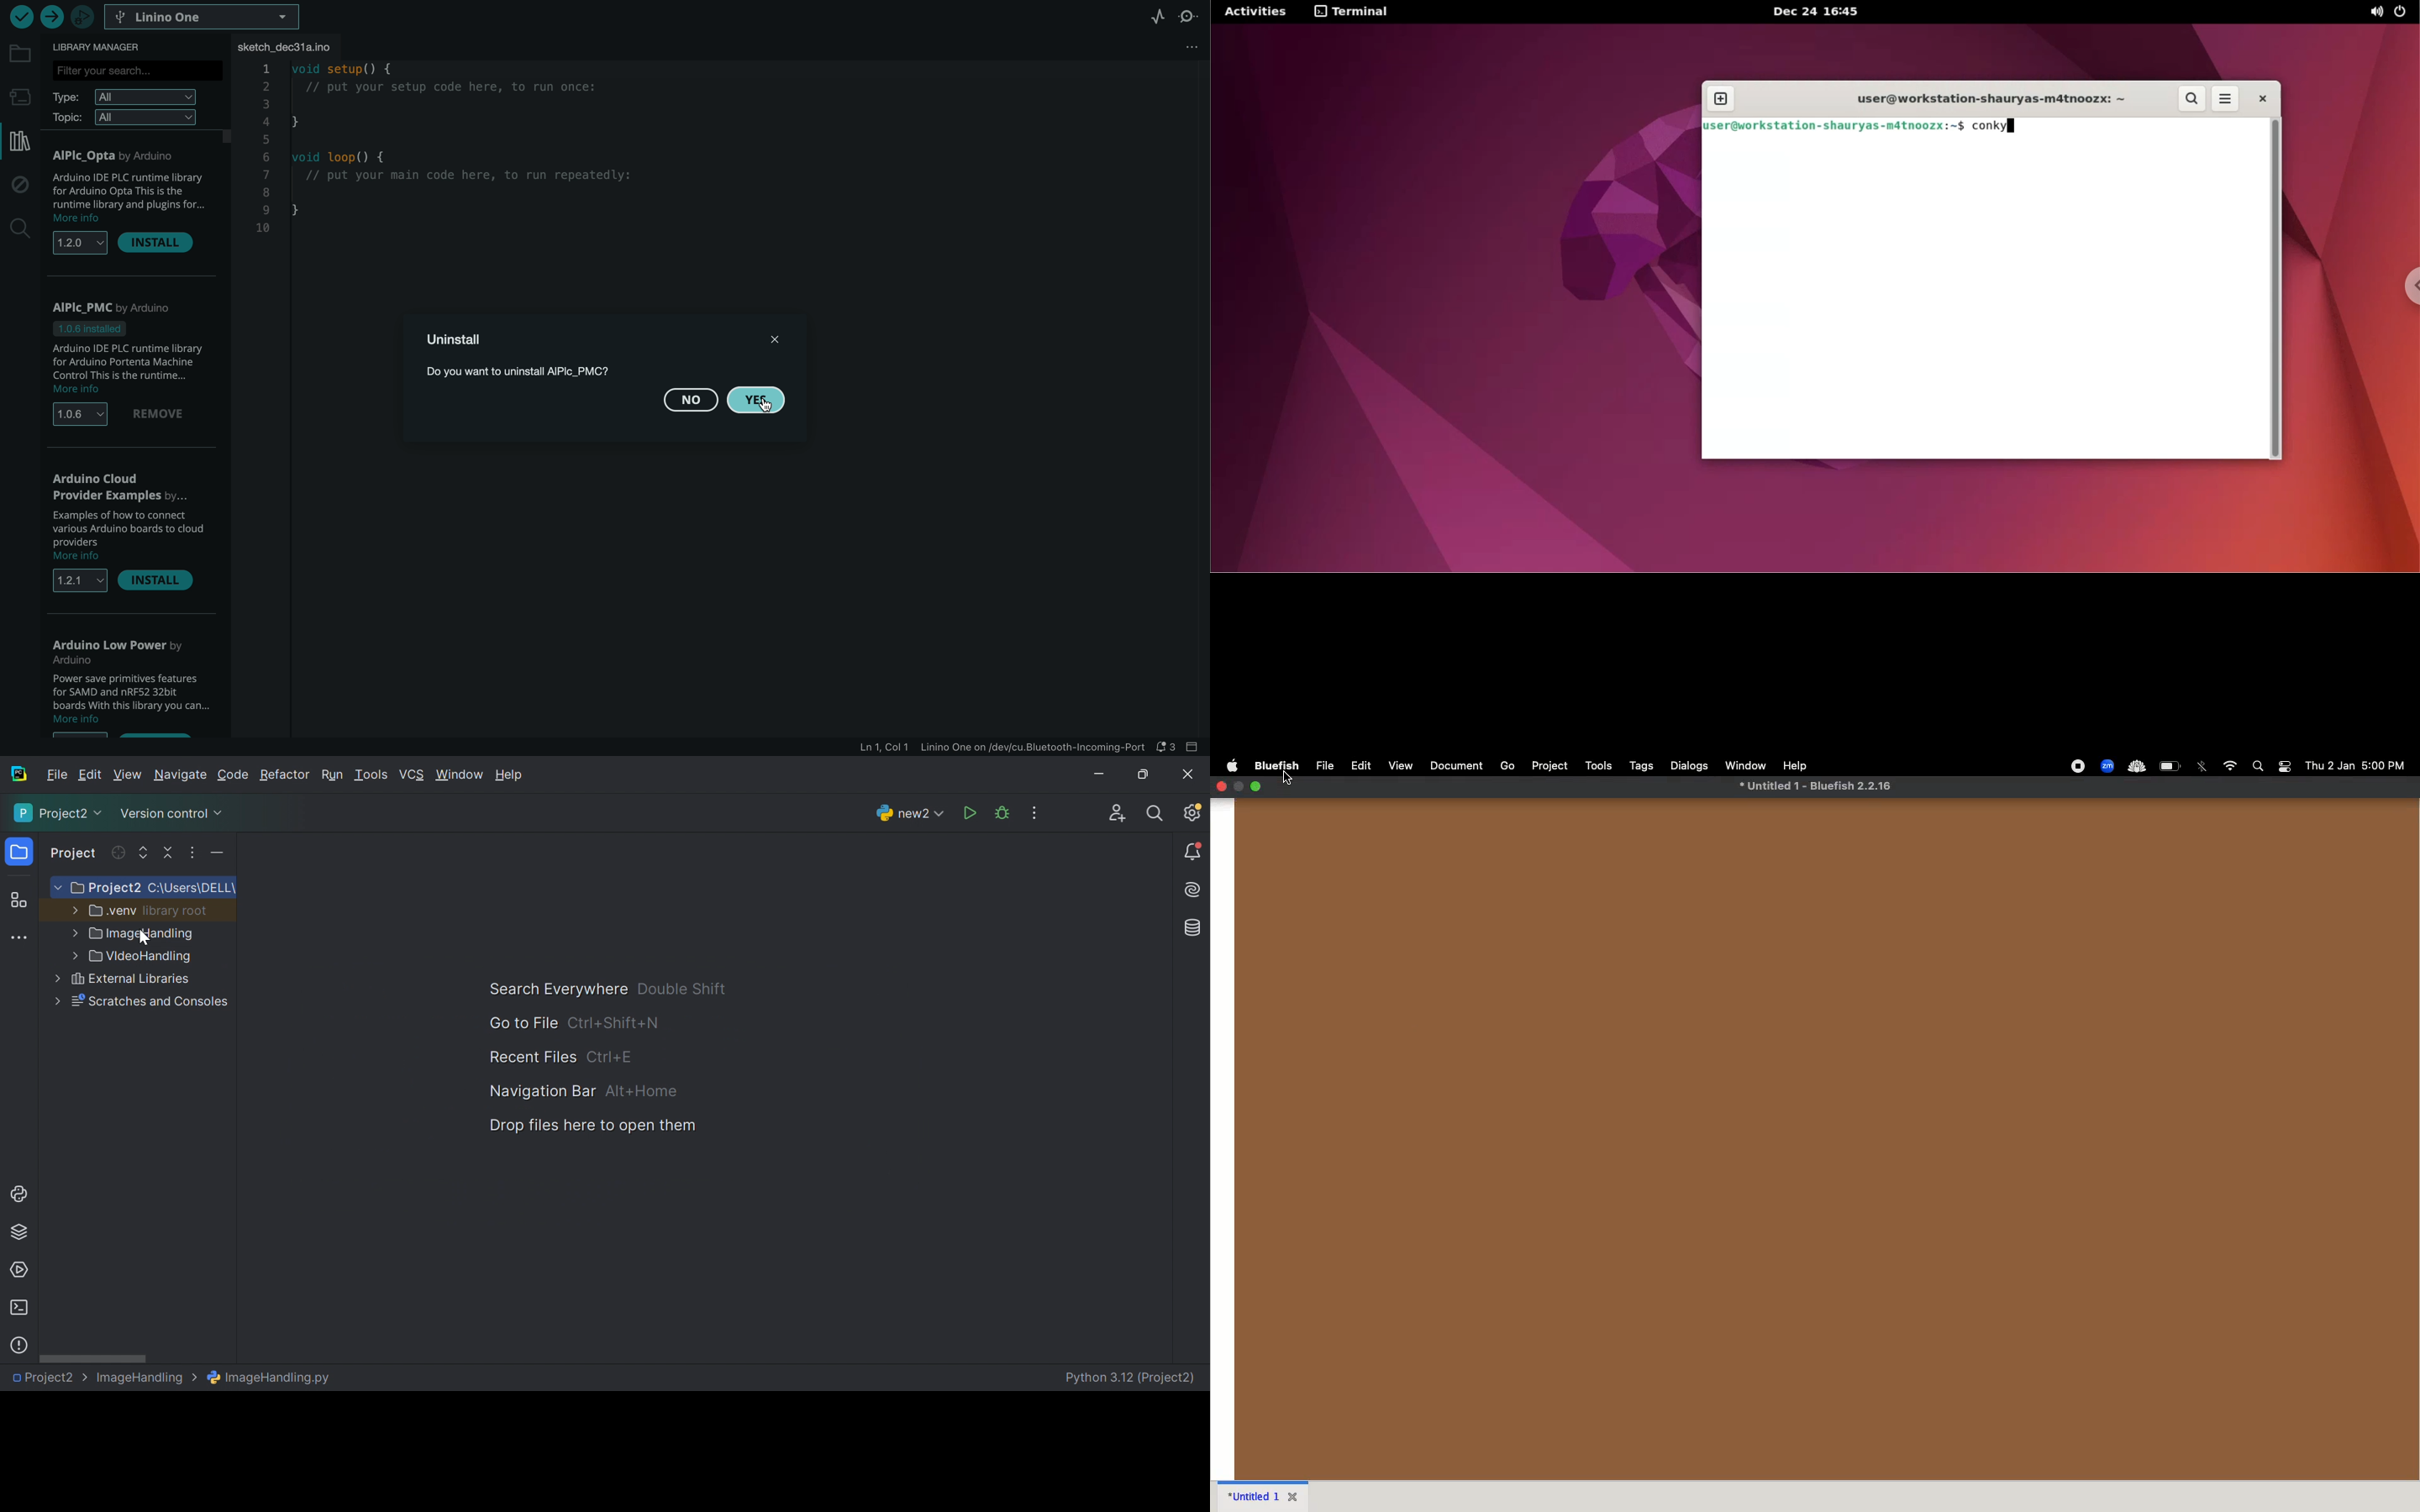  Describe the element at coordinates (93, 1358) in the screenshot. I see `Scroll bar` at that location.